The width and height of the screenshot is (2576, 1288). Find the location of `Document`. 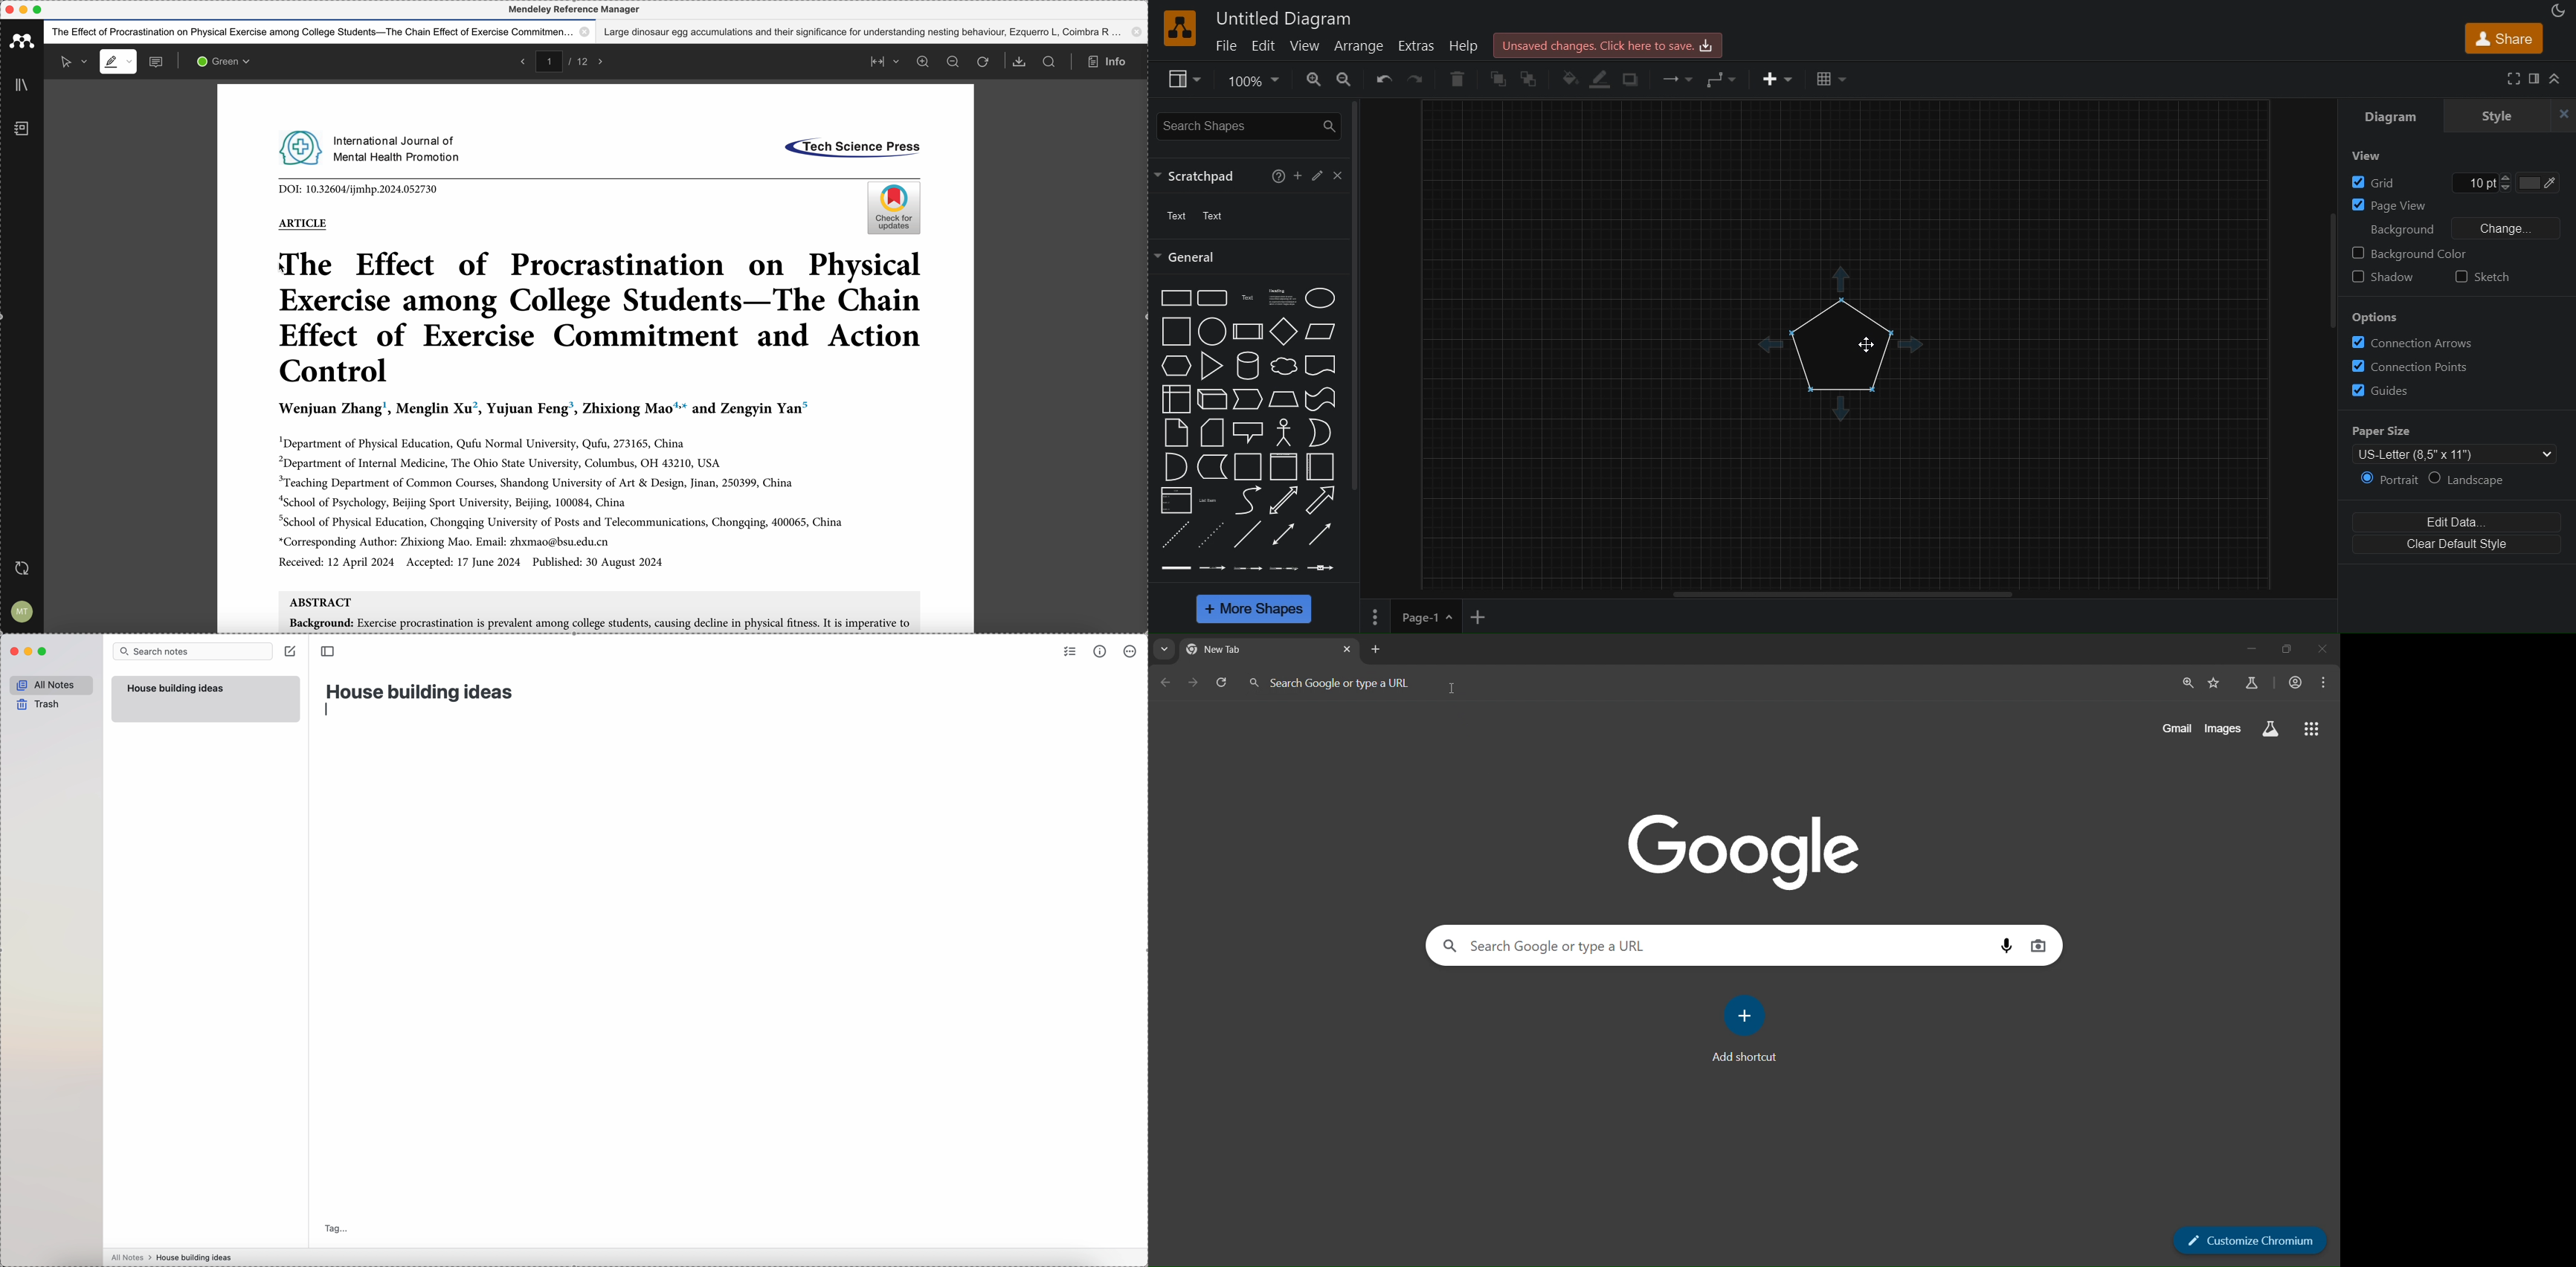

Document is located at coordinates (1321, 366).